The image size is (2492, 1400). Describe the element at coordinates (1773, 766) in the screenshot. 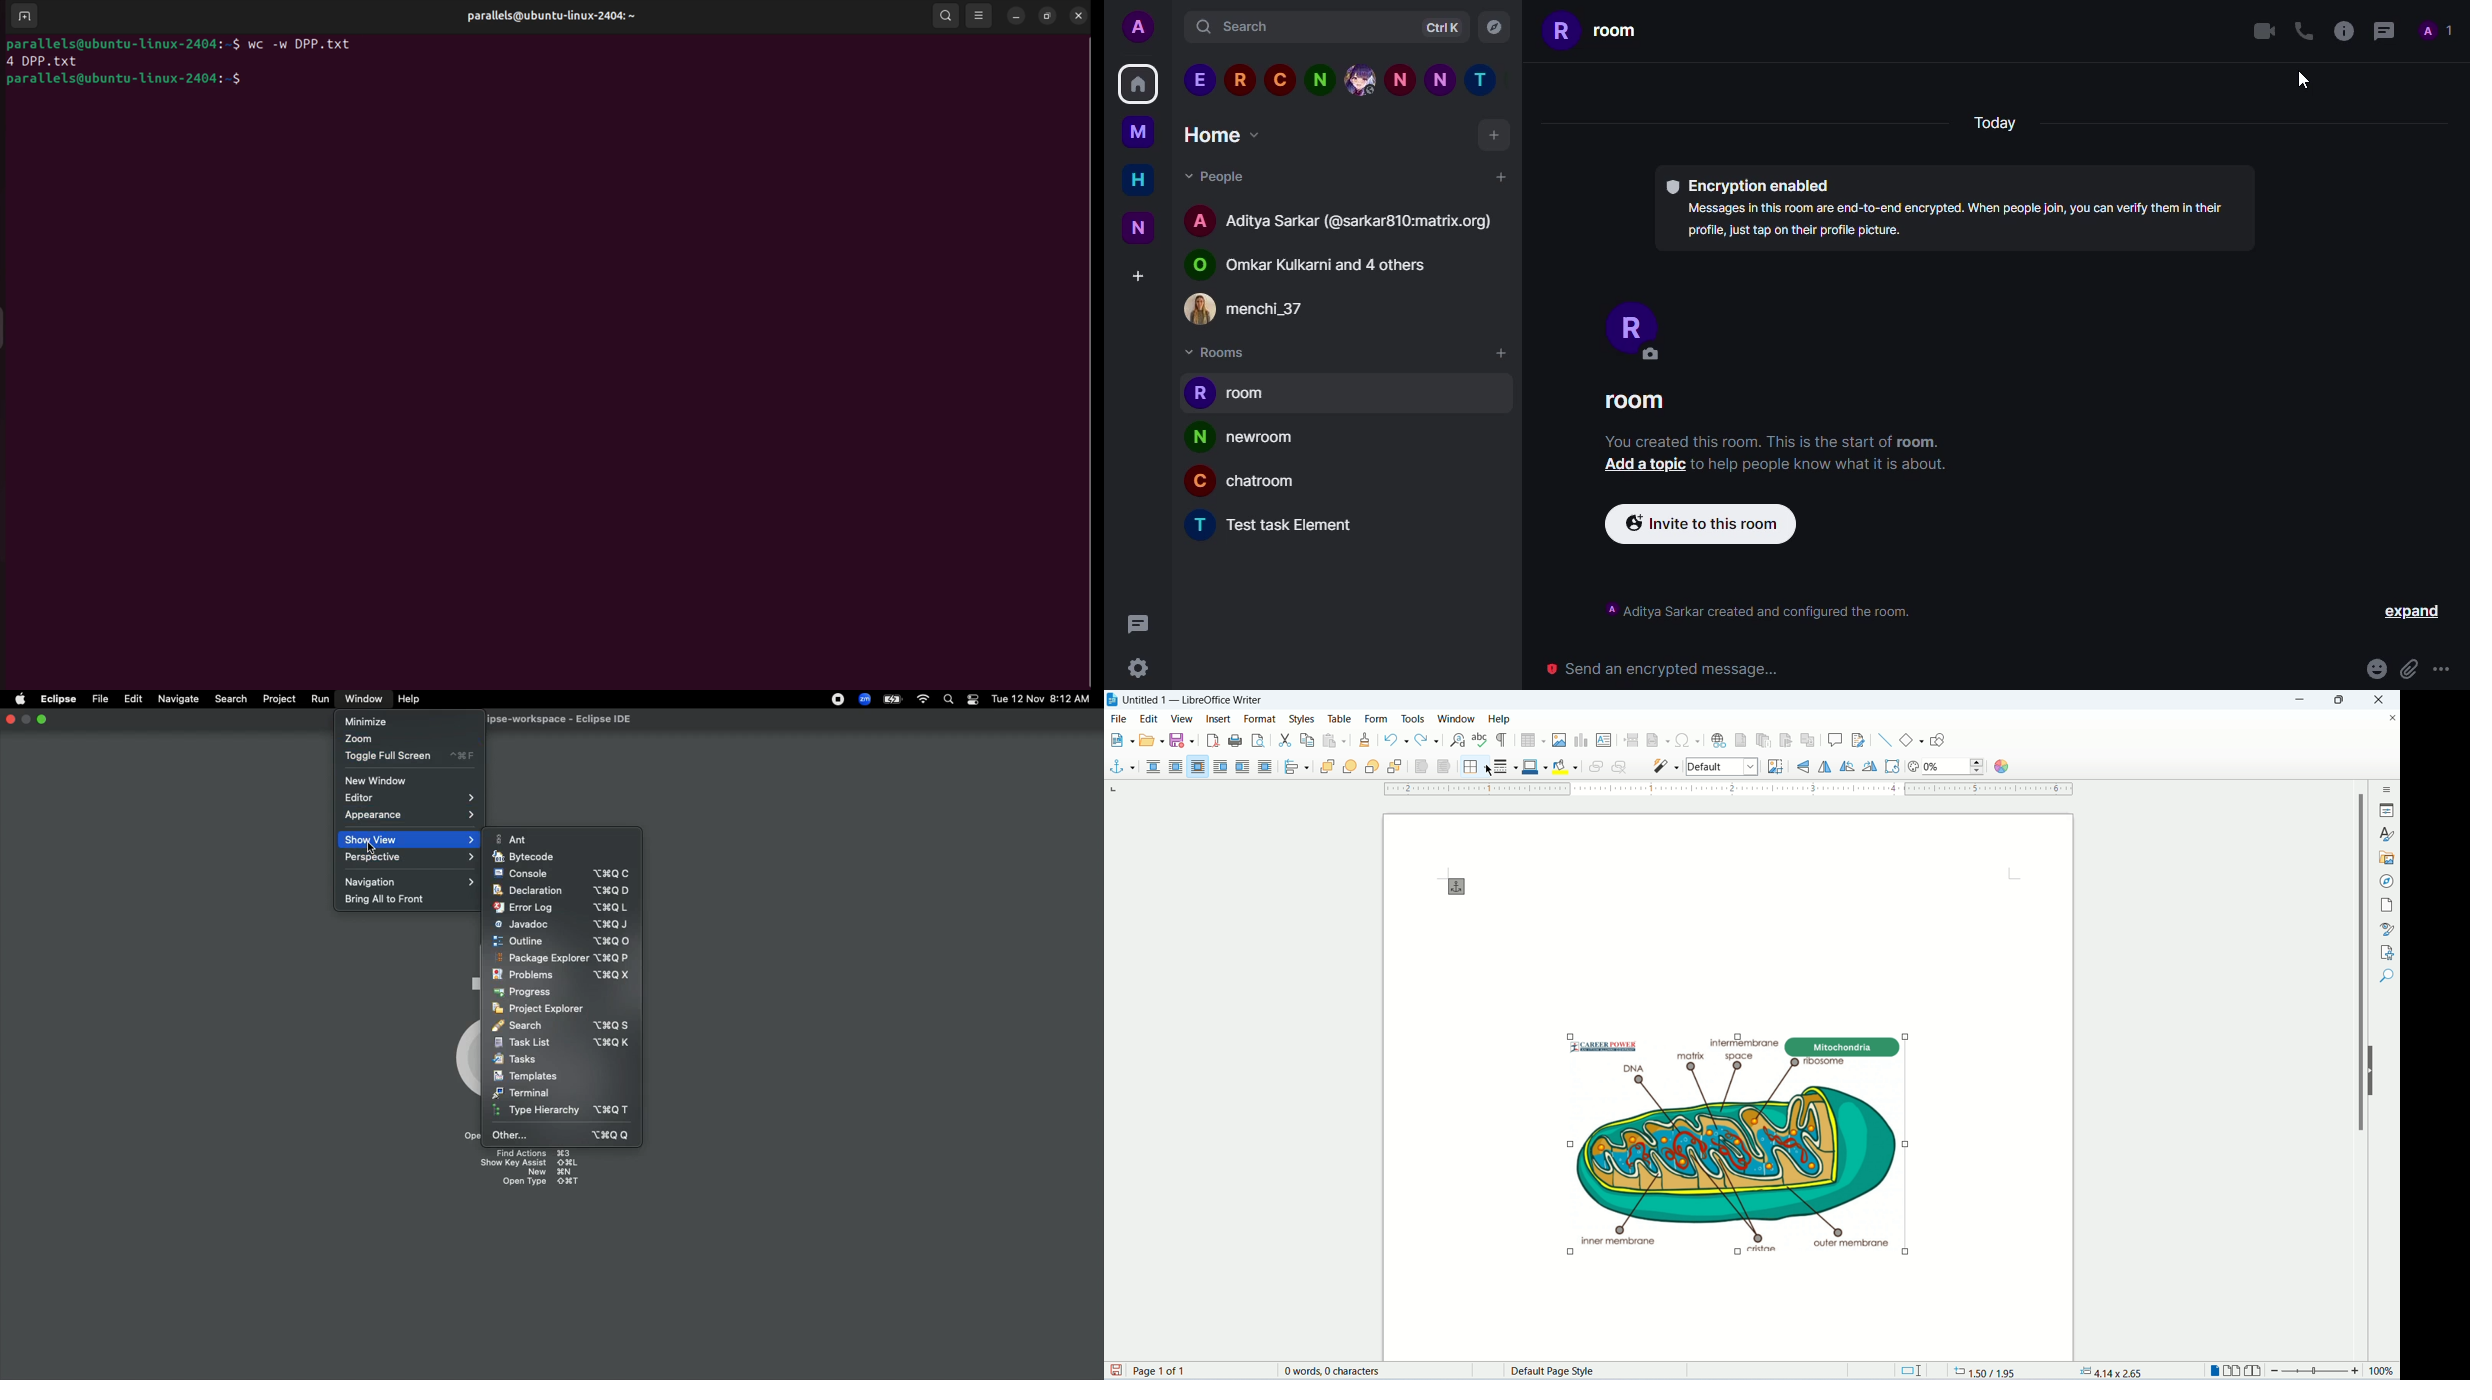

I see `crop image` at that location.